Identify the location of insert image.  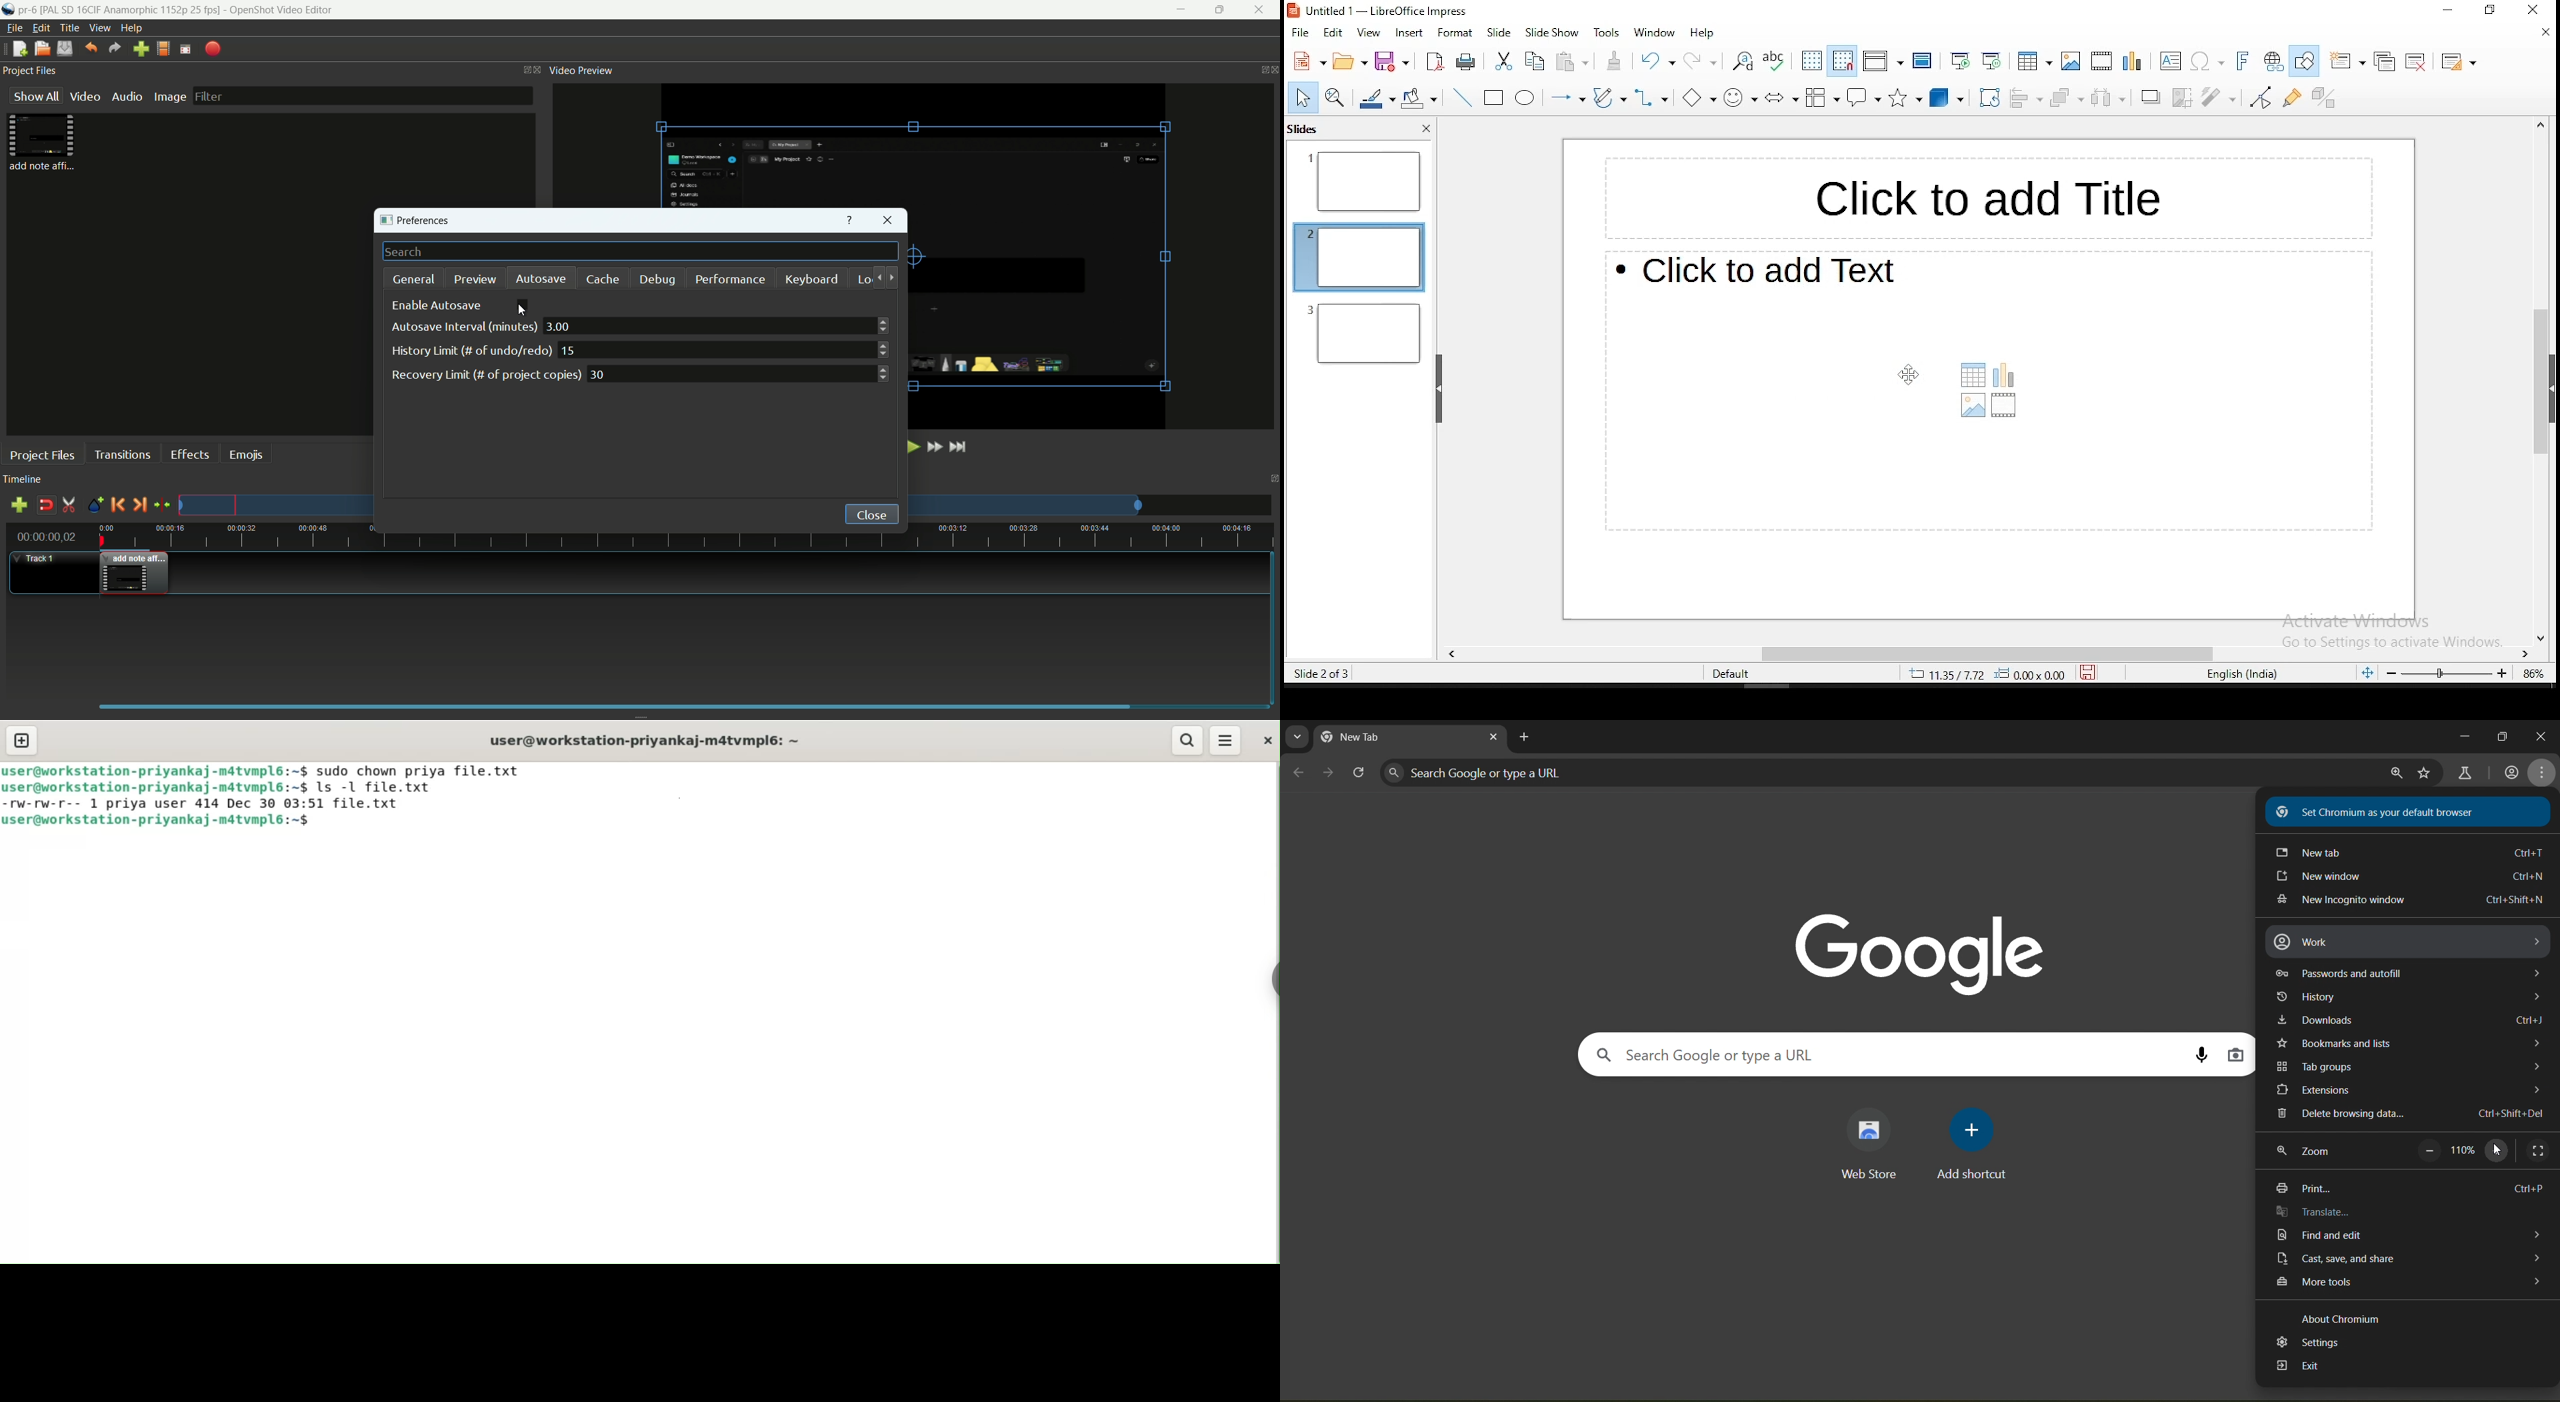
(2072, 61).